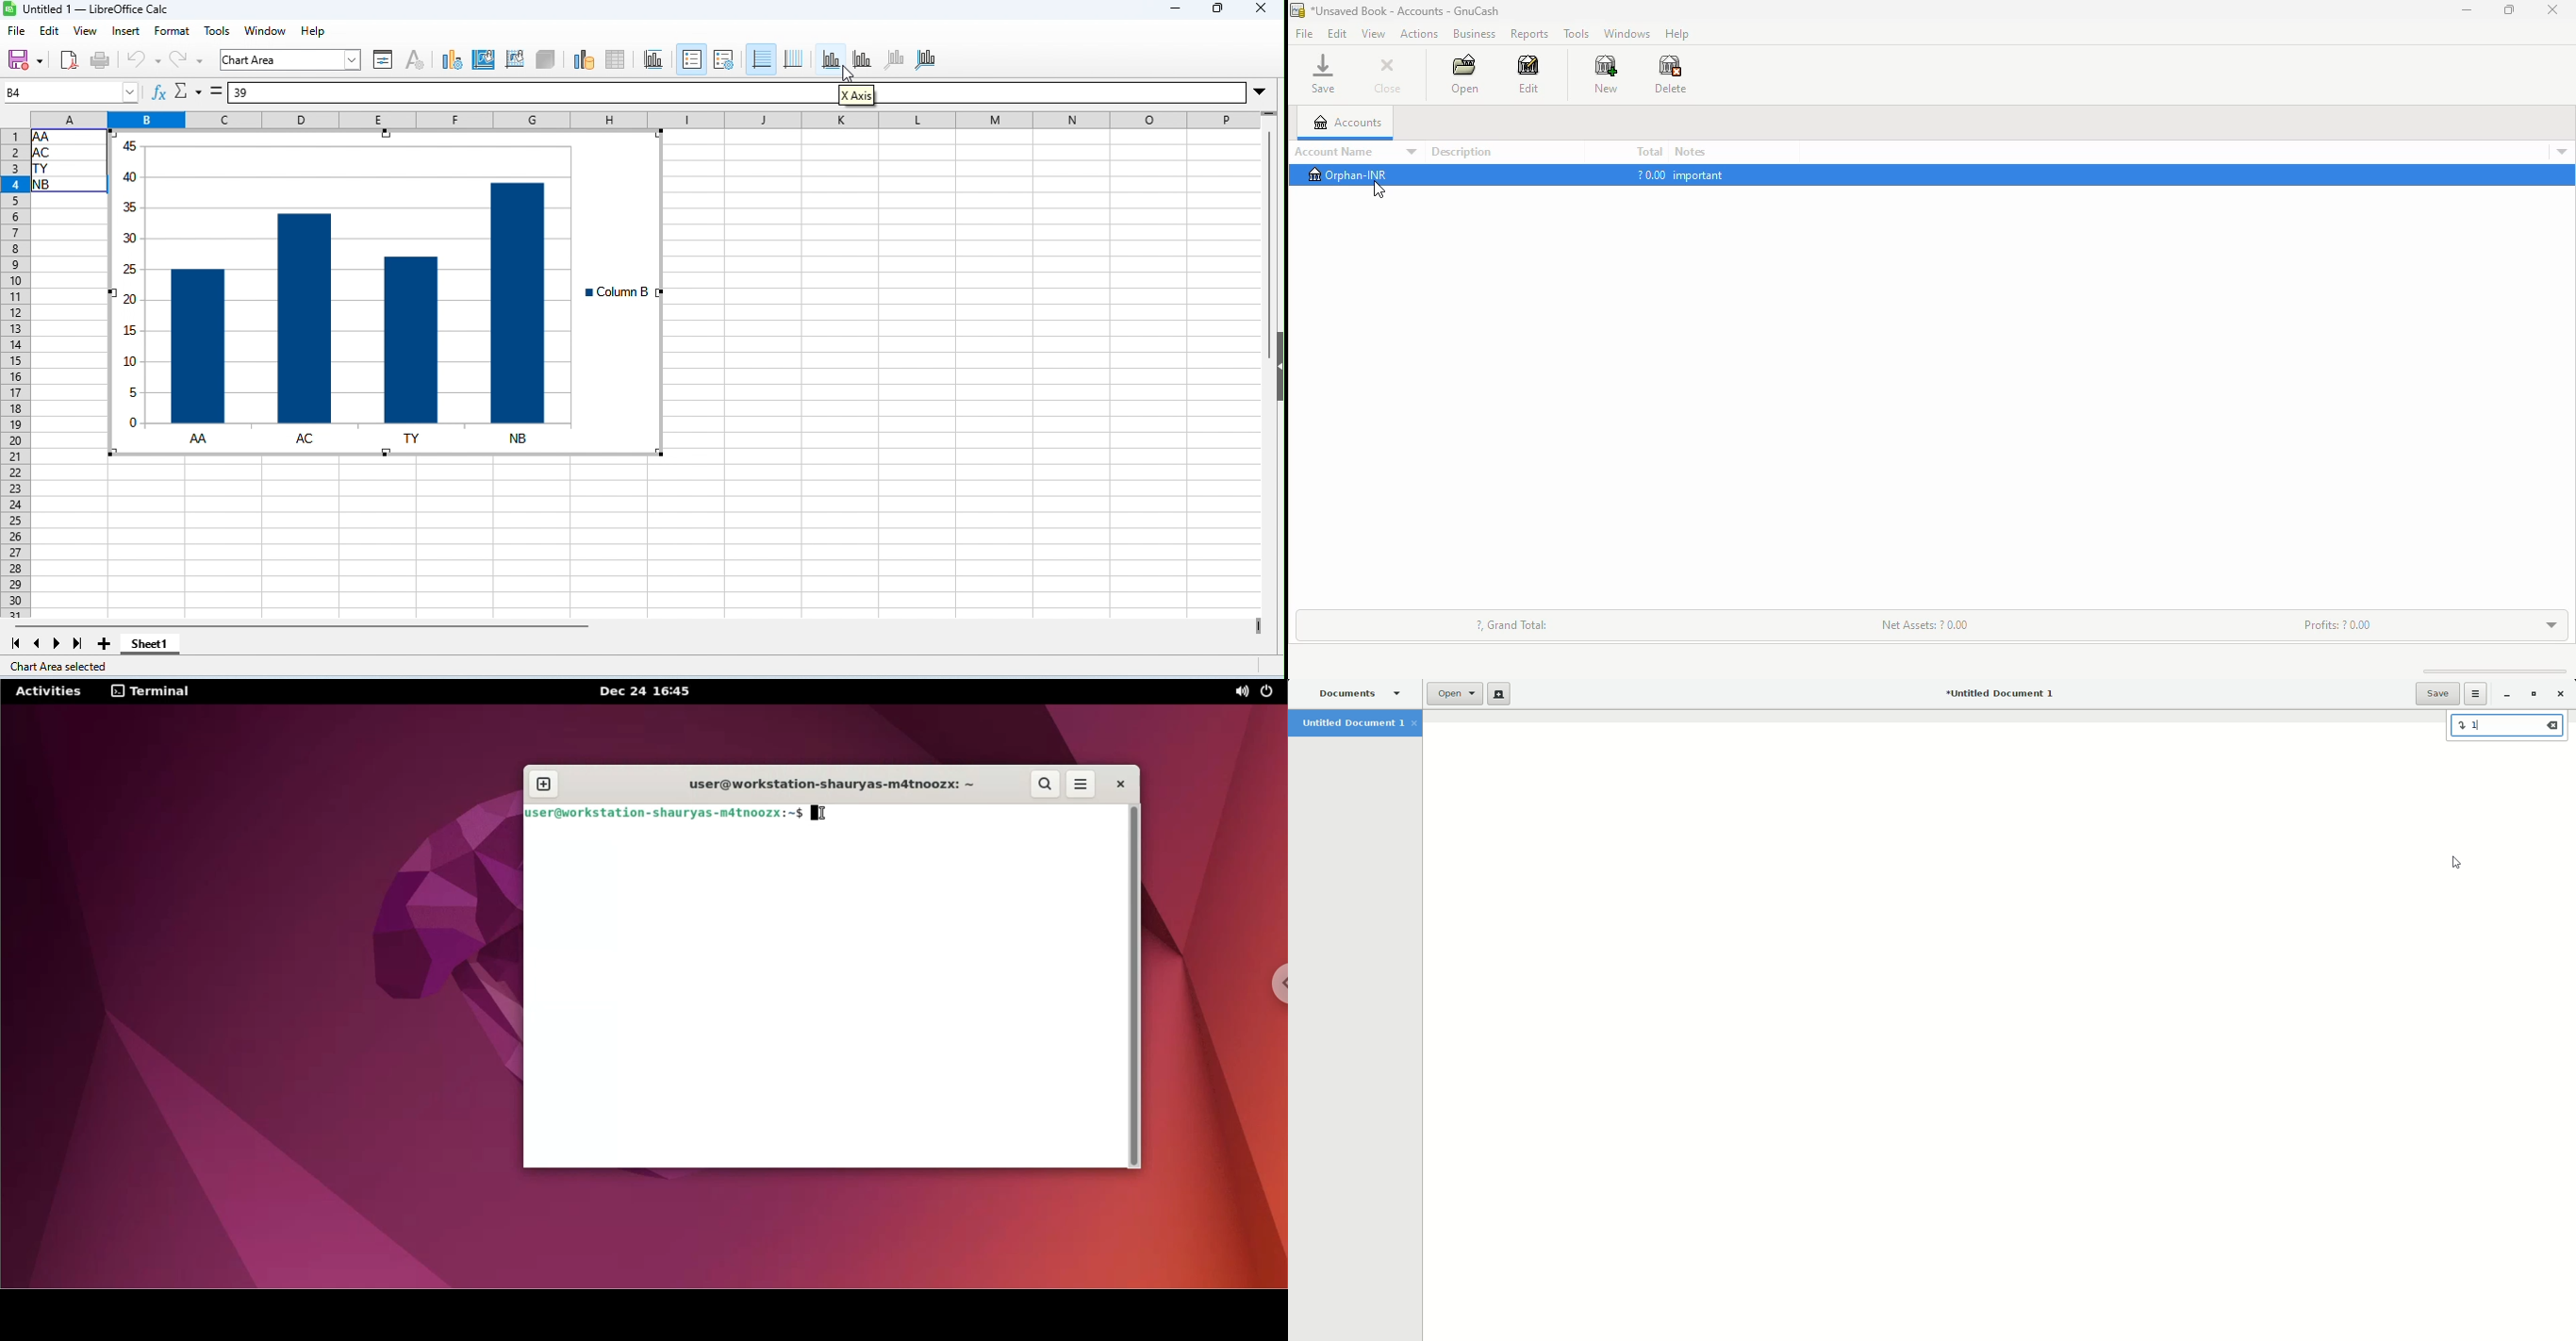 The width and height of the screenshot is (2576, 1344). Describe the element at coordinates (1255, 626) in the screenshot. I see `drag to view more columns` at that location.